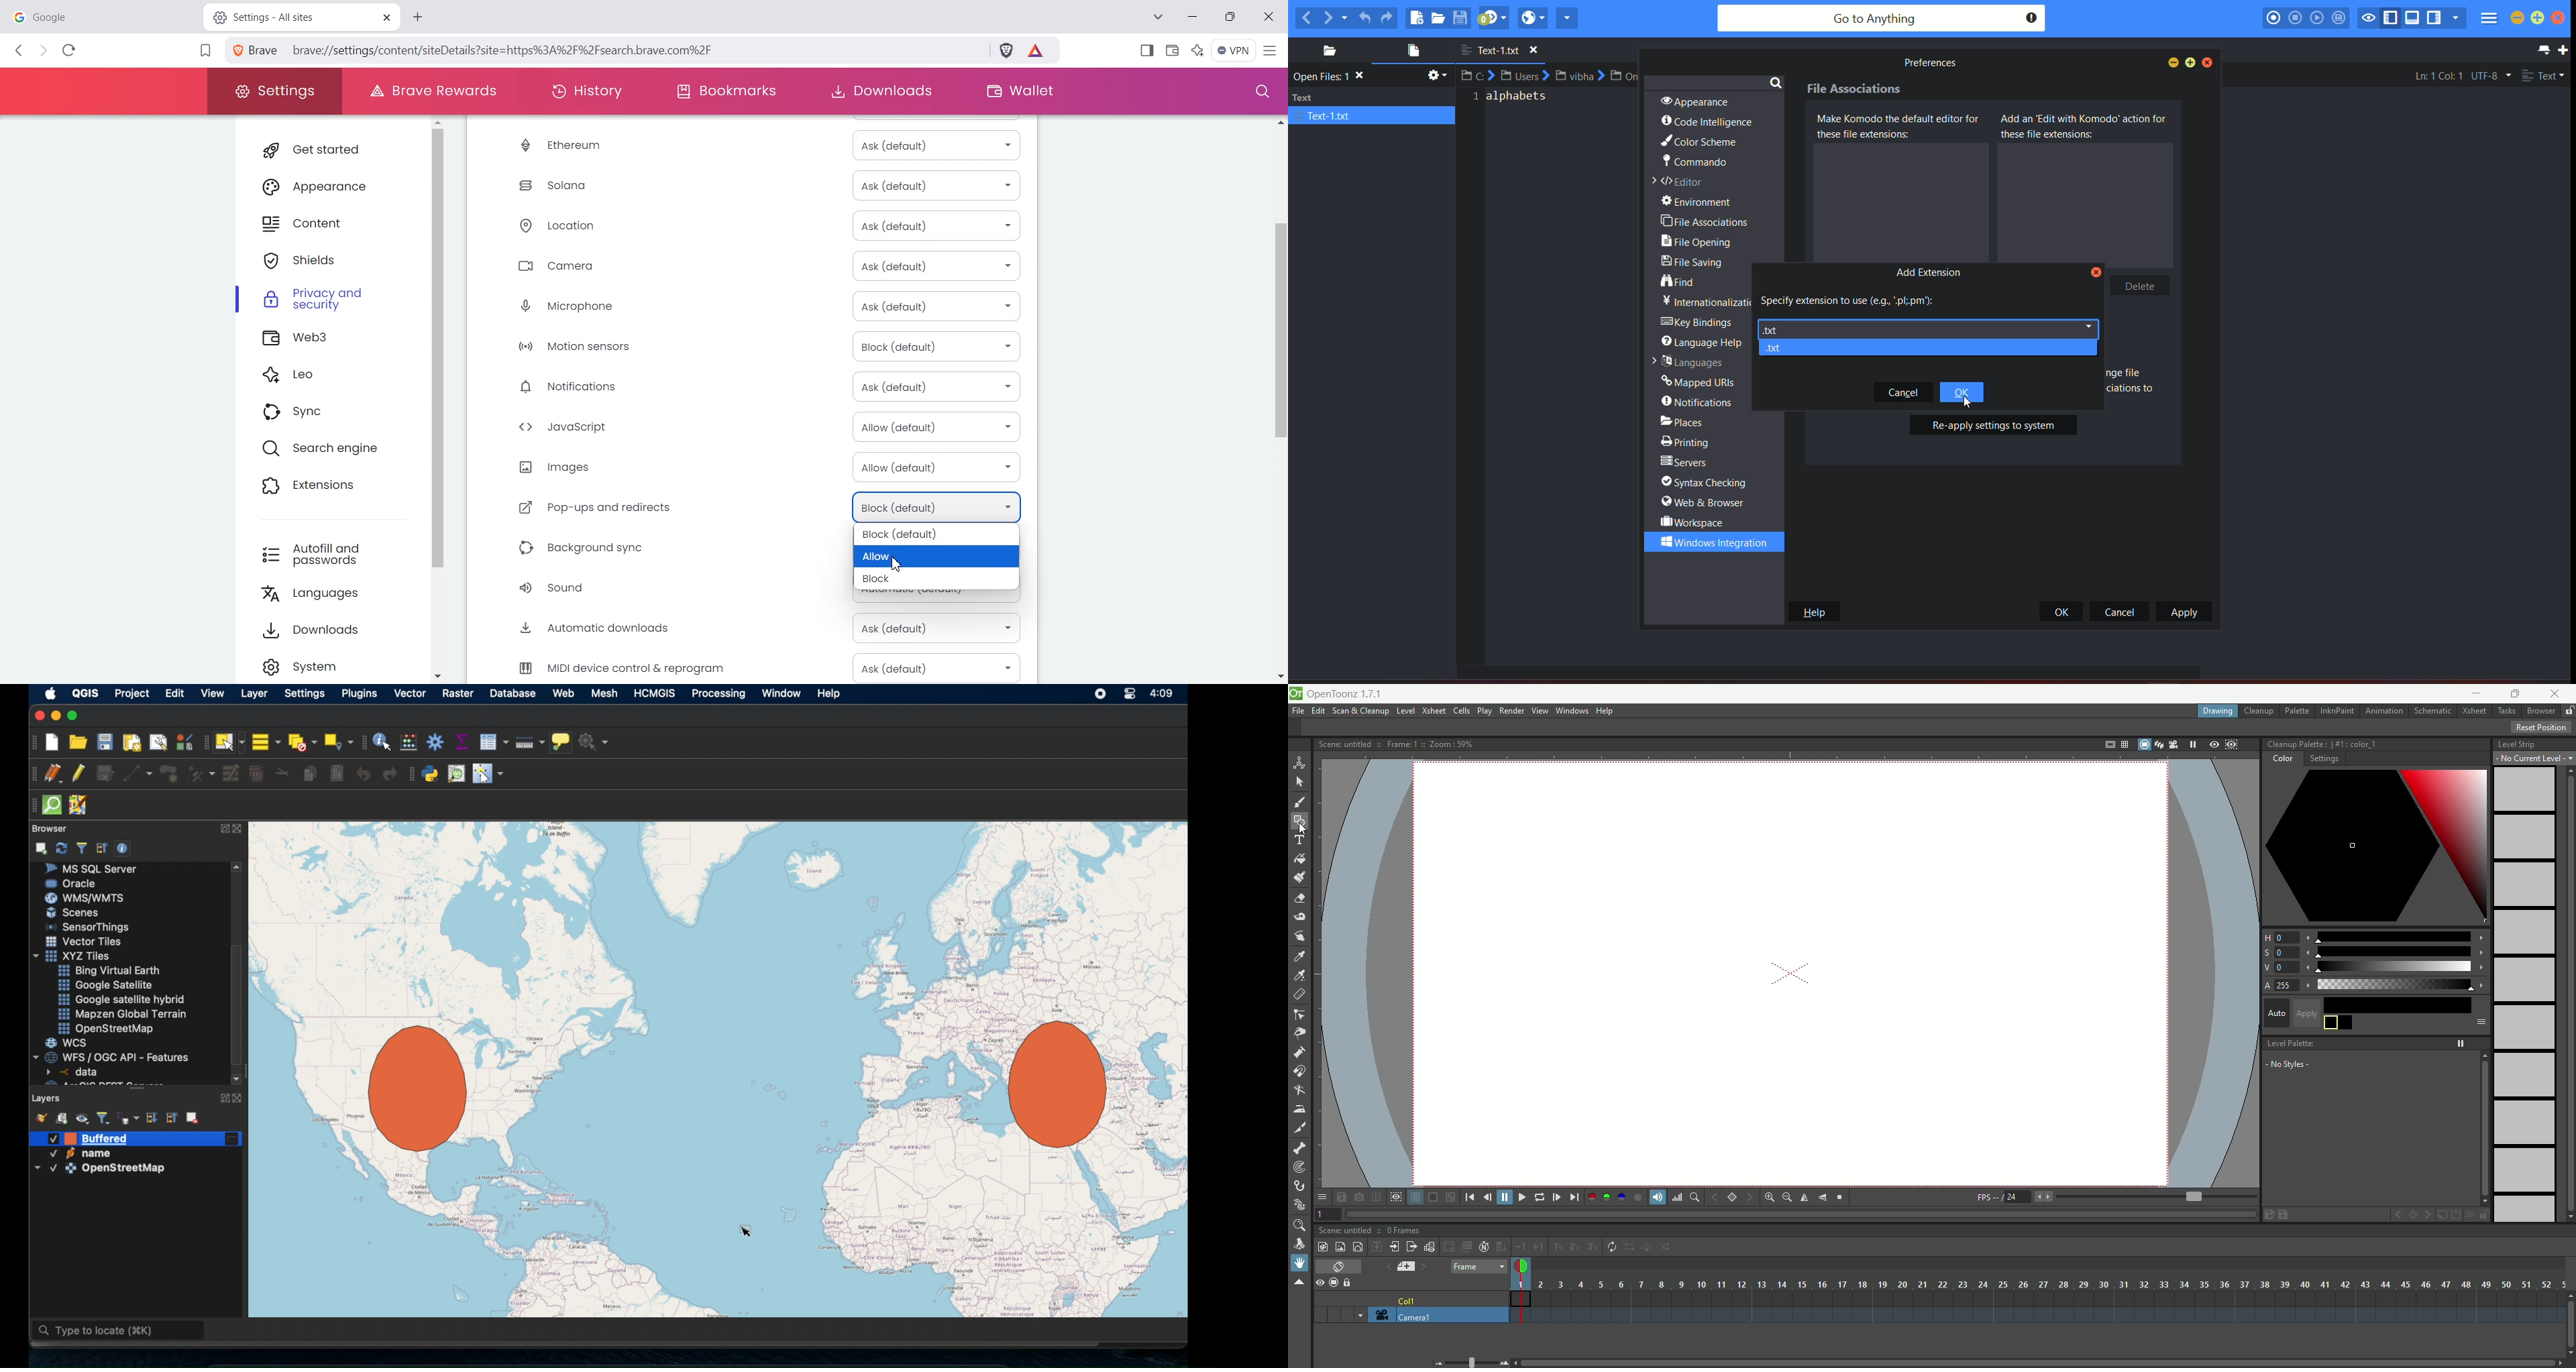  What do you see at coordinates (54, 716) in the screenshot?
I see `minimize` at bounding box center [54, 716].